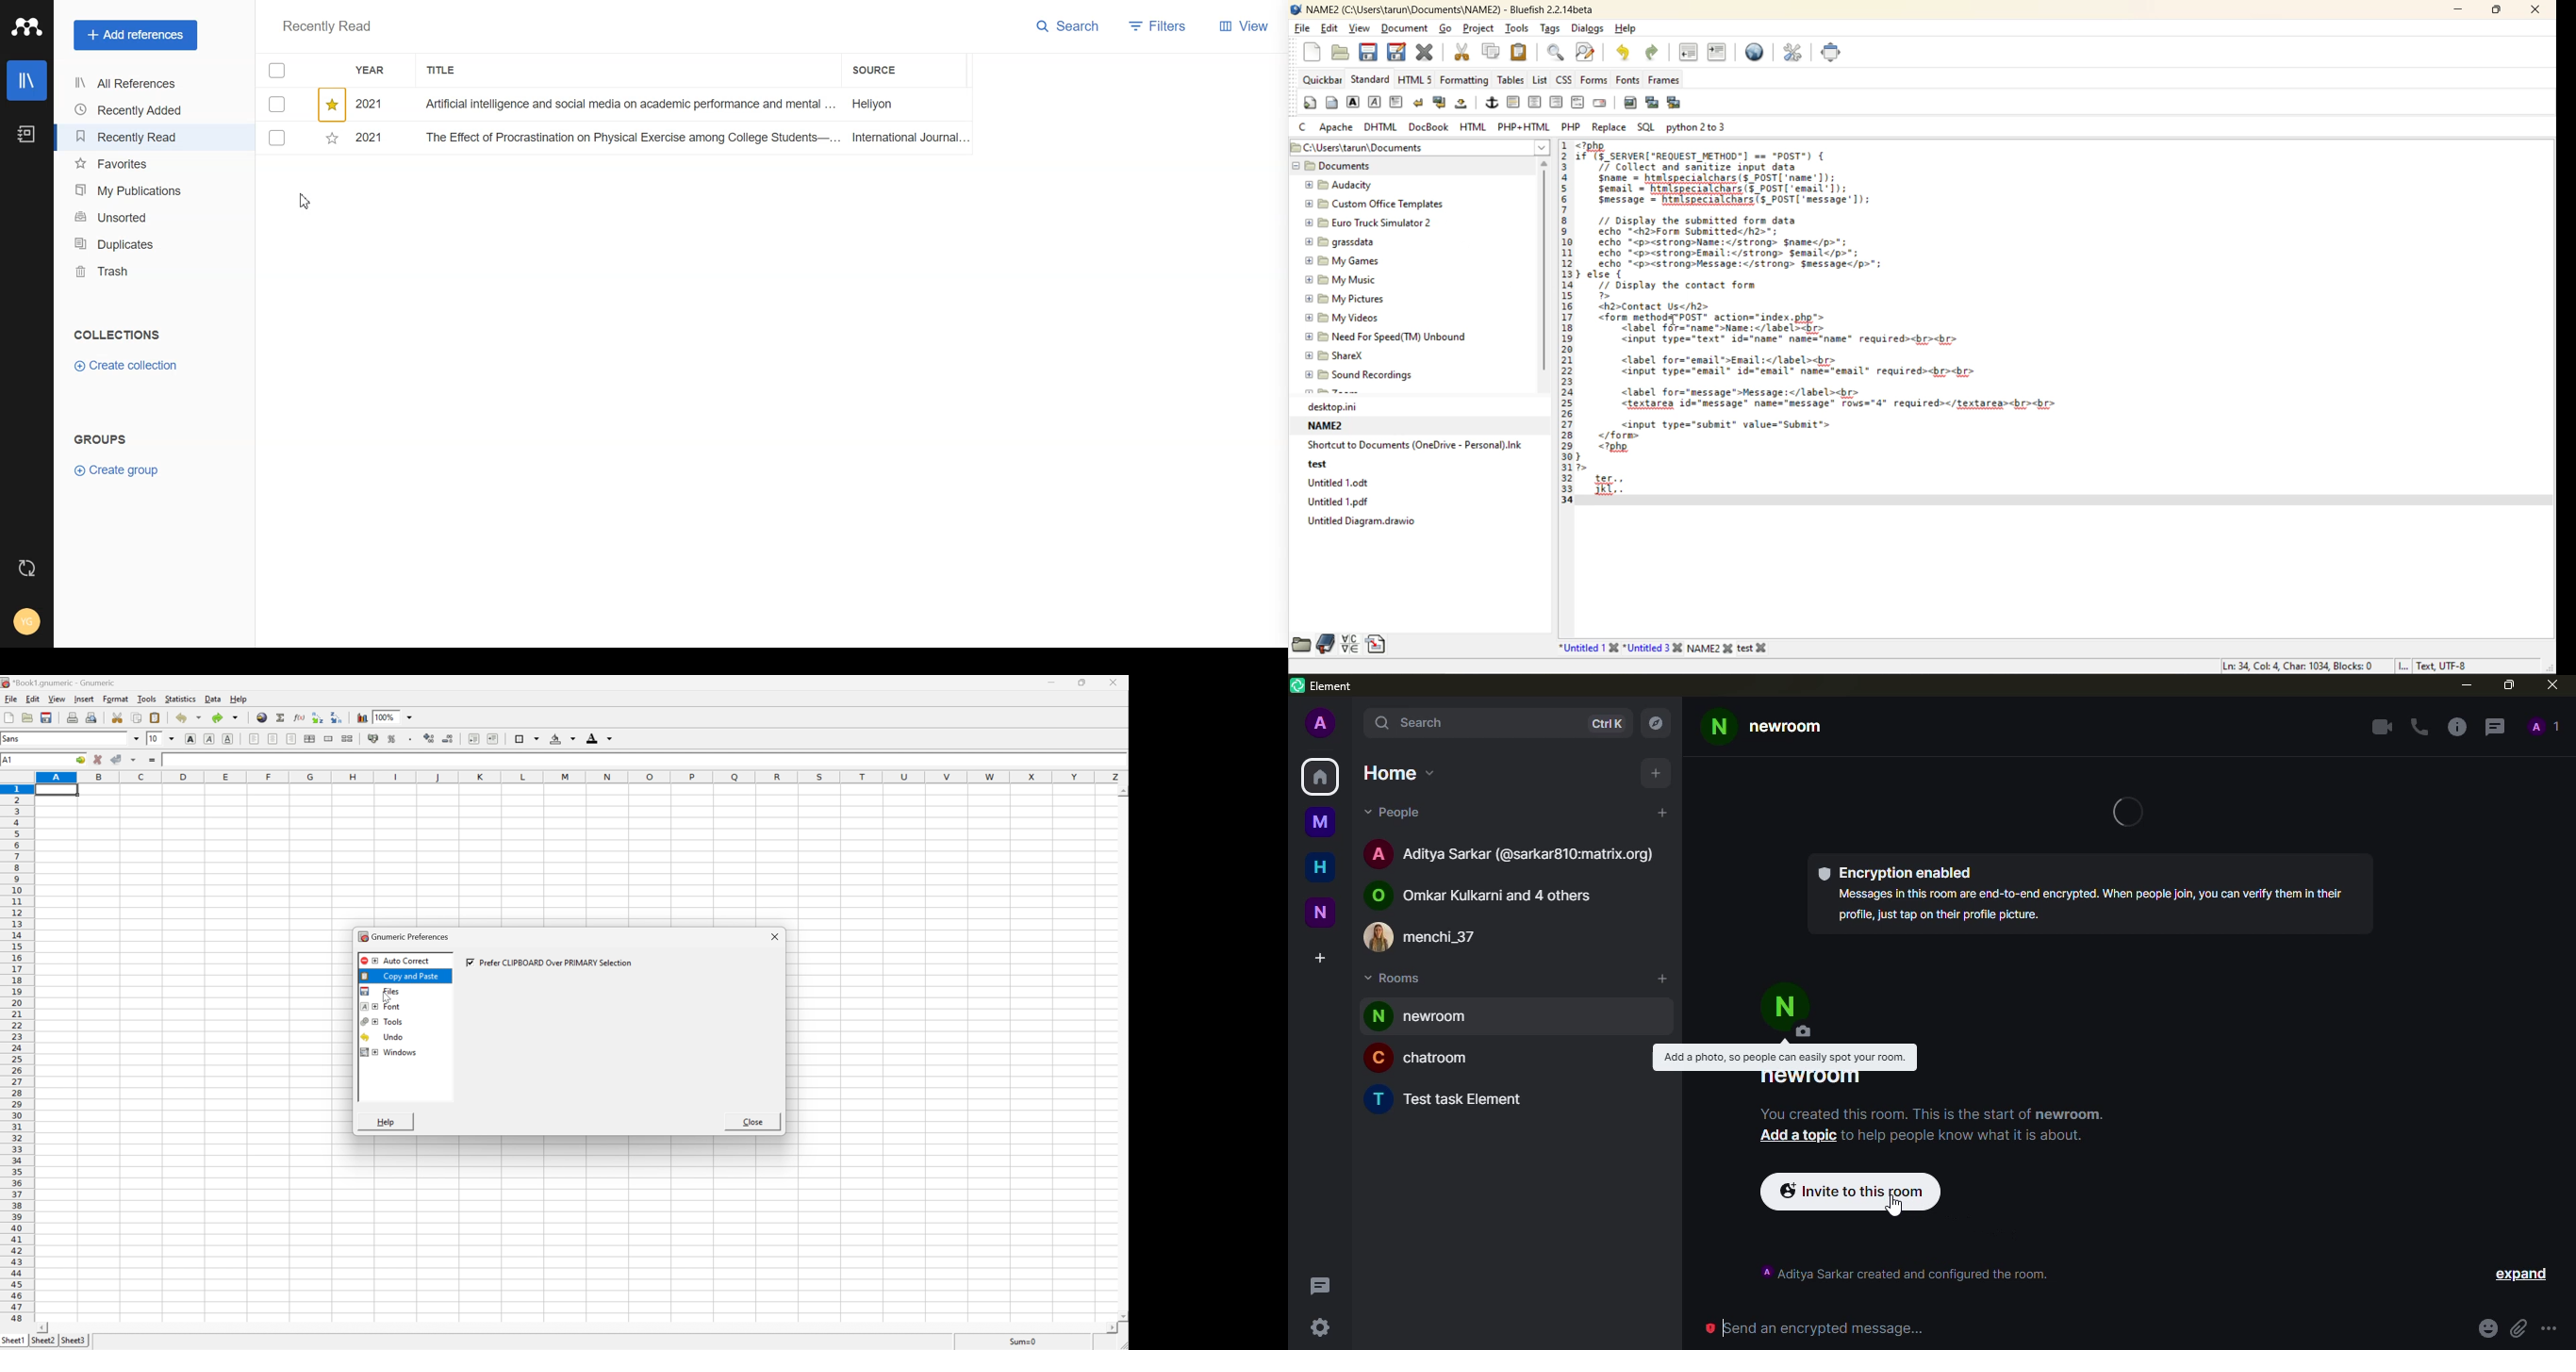 This screenshot has width=2576, height=1372. Describe the element at coordinates (1368, 52) in the screenshot. I see `save` at that location.